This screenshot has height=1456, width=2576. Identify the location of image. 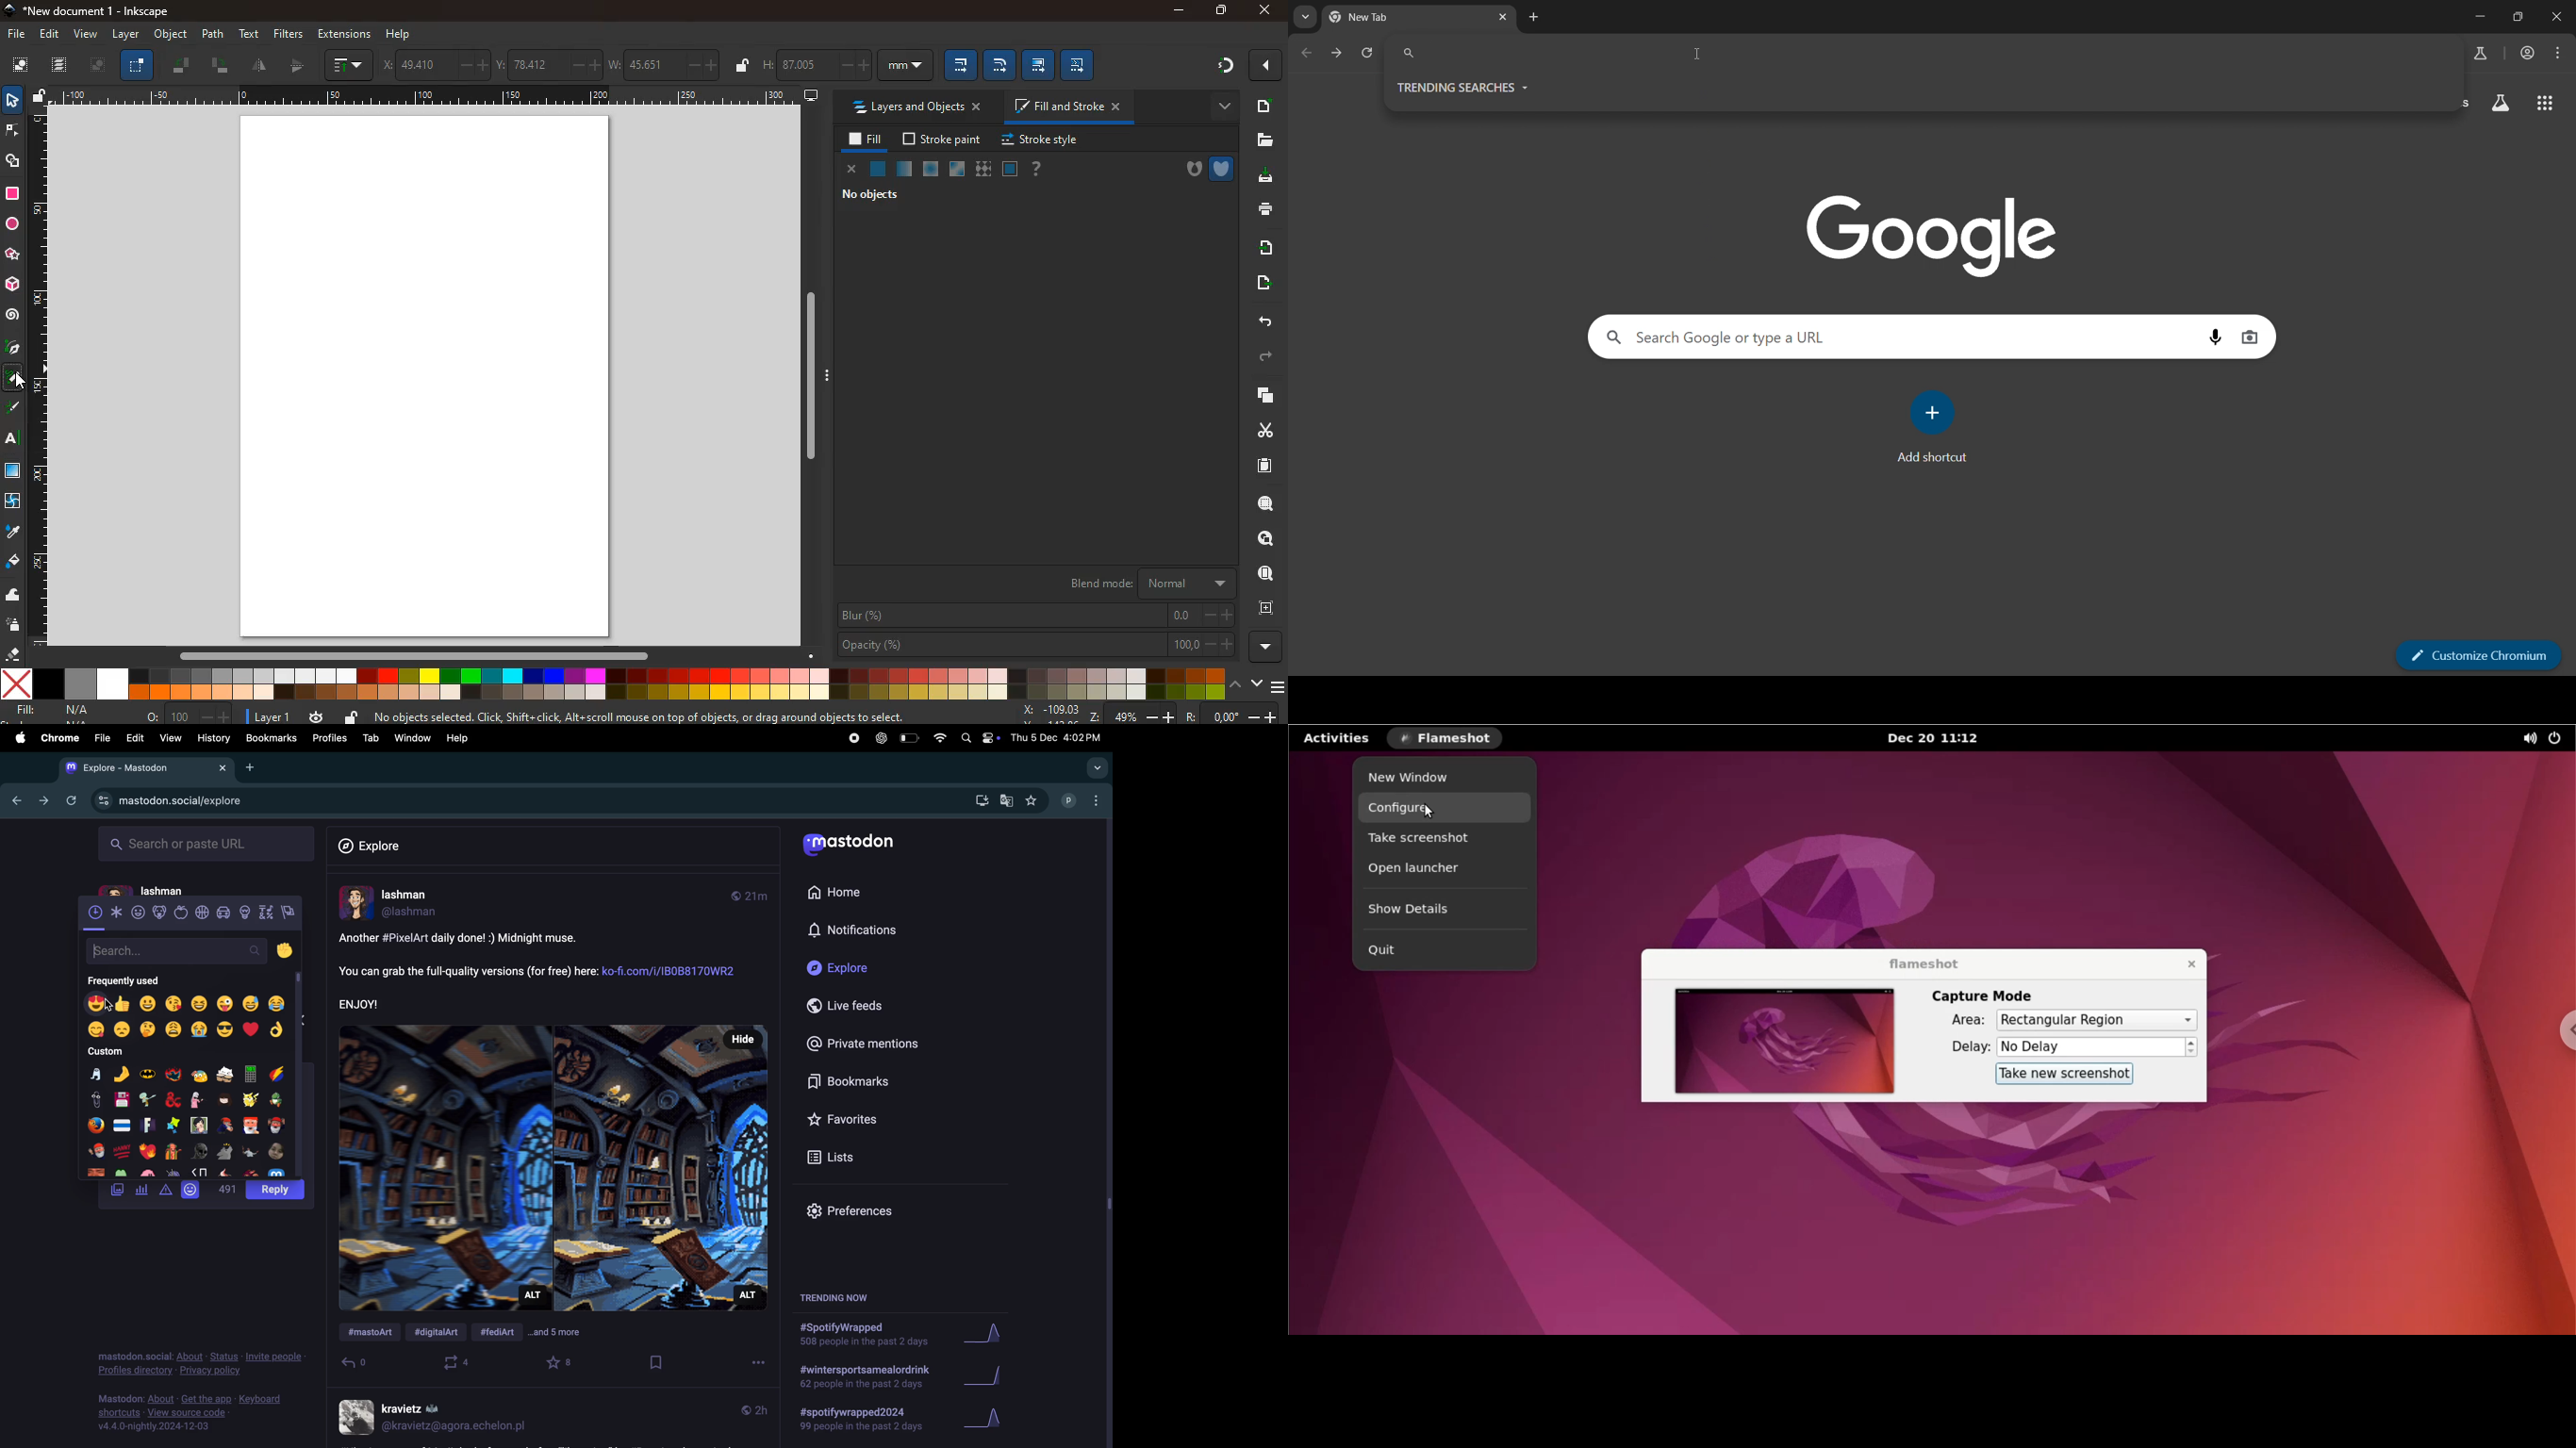
(19, 63).